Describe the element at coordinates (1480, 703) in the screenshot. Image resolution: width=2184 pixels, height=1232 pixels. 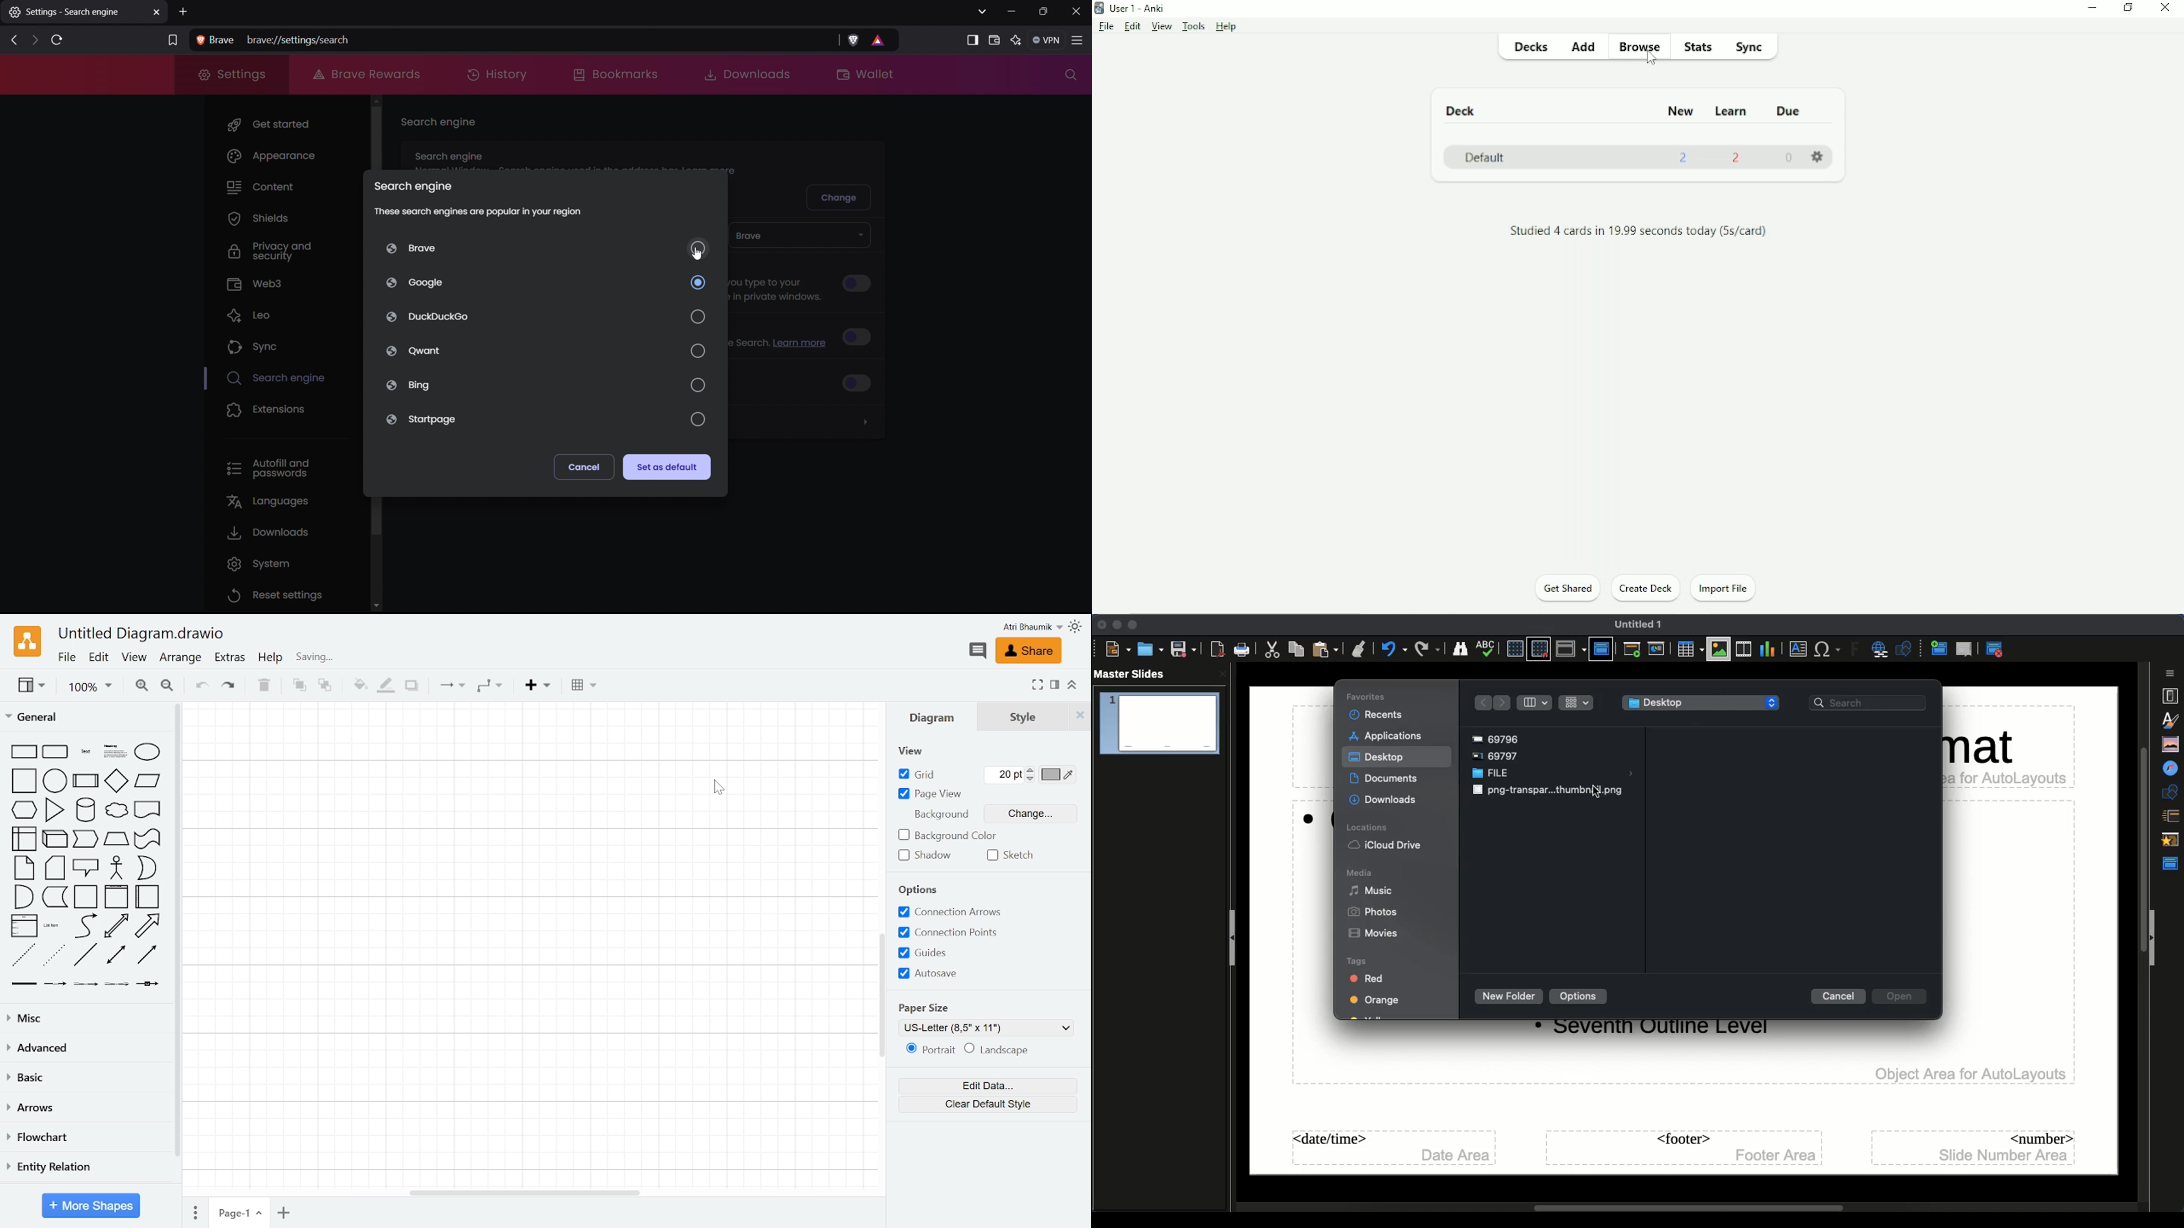
I see `Back` at that location.